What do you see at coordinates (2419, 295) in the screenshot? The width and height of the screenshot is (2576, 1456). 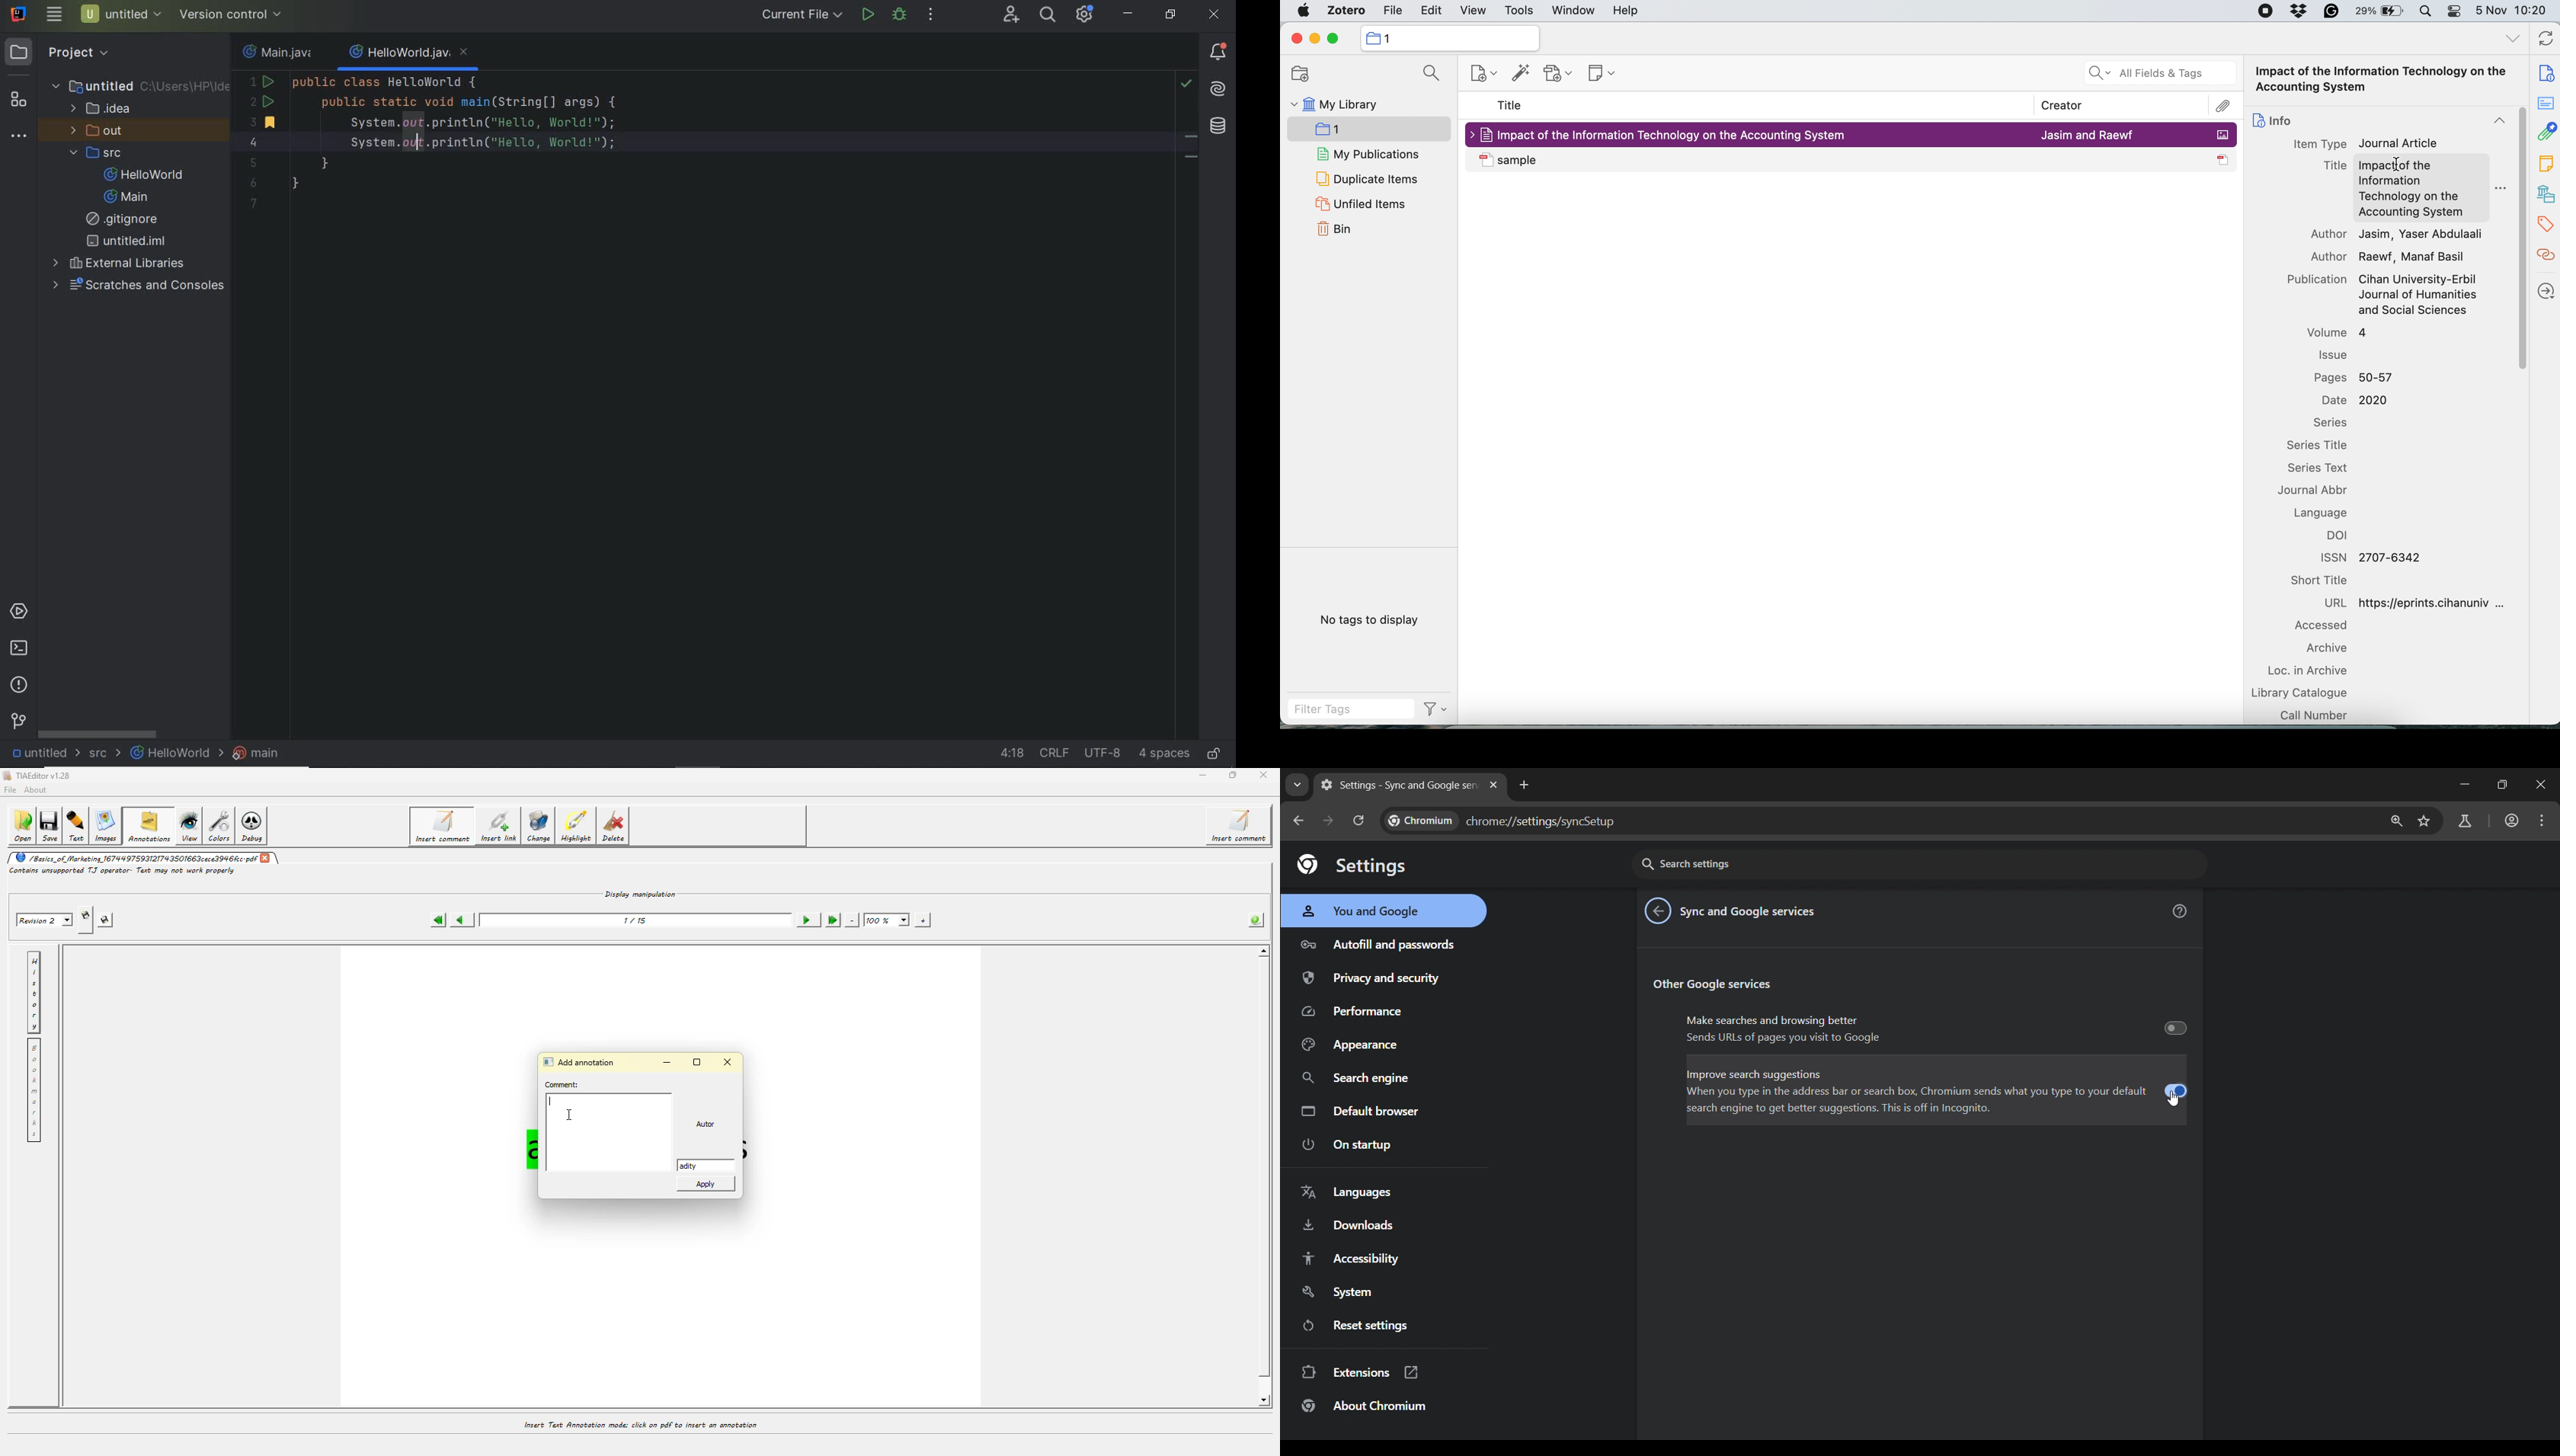 I see `Cihan University-Erbil Journal of Humanities and Social Sciences` at bounding box center [2419, 295].